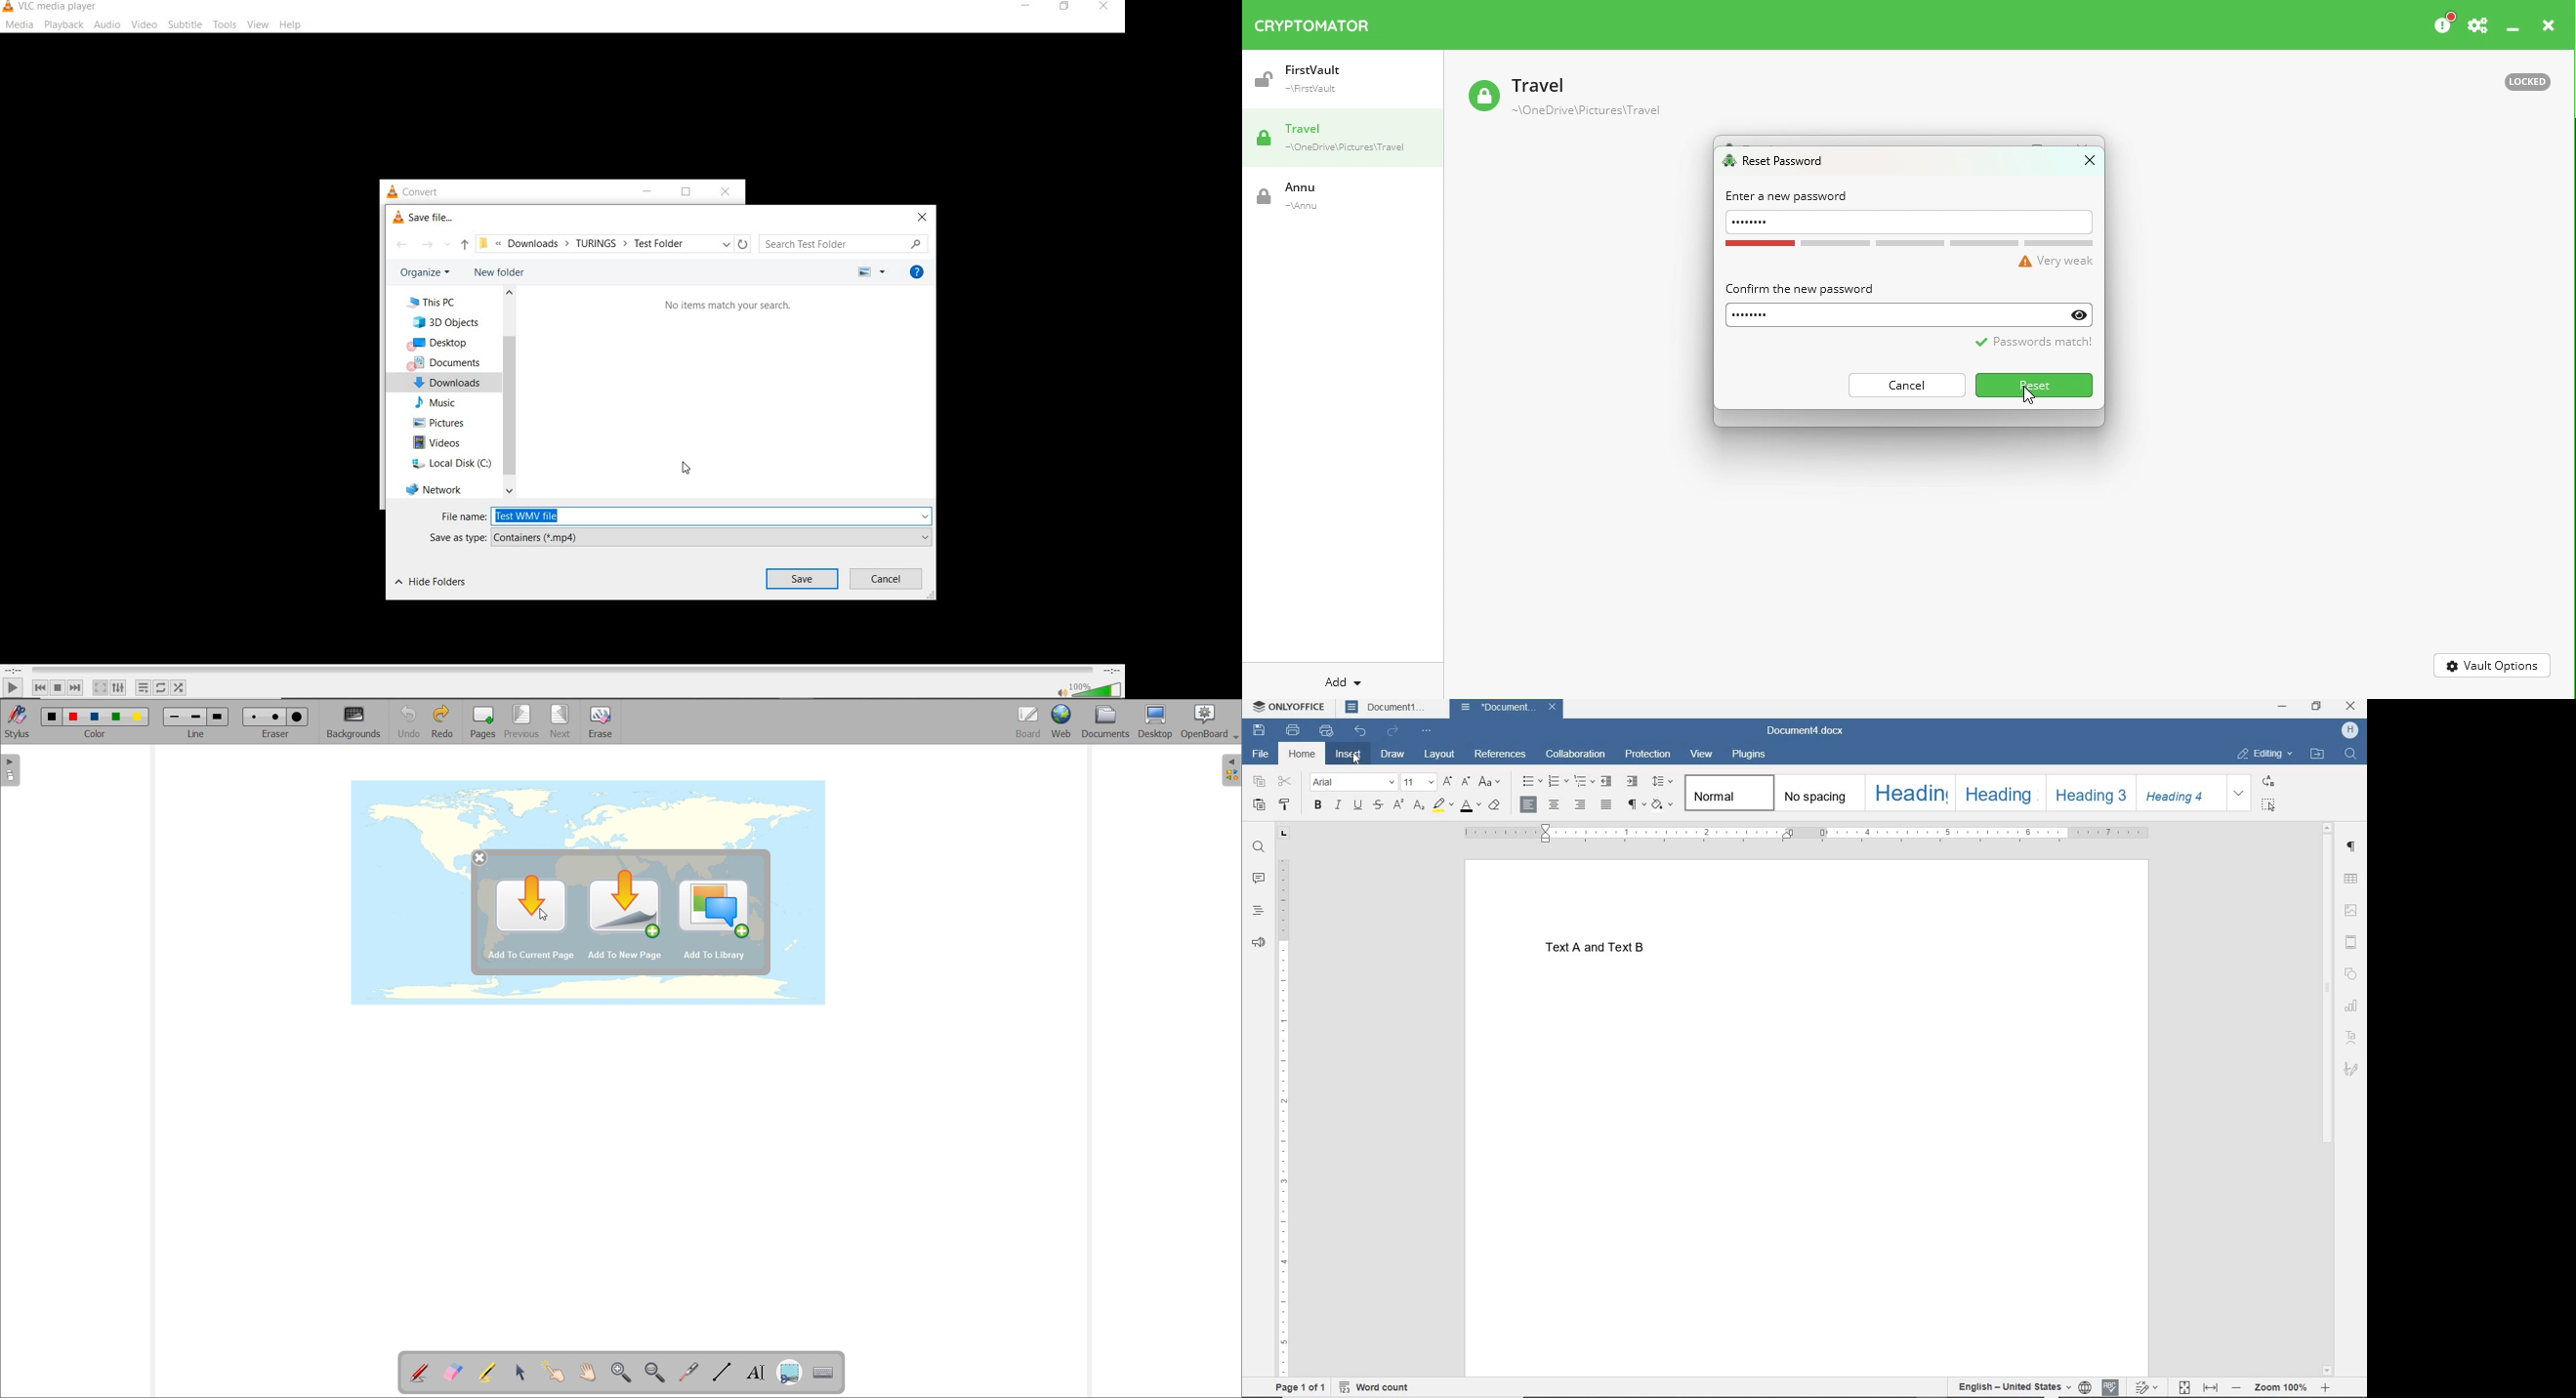  What do you see at coordinates (1259, 805) in the screenshot?
I see `PASTE` at bounding box center [1259, 805].